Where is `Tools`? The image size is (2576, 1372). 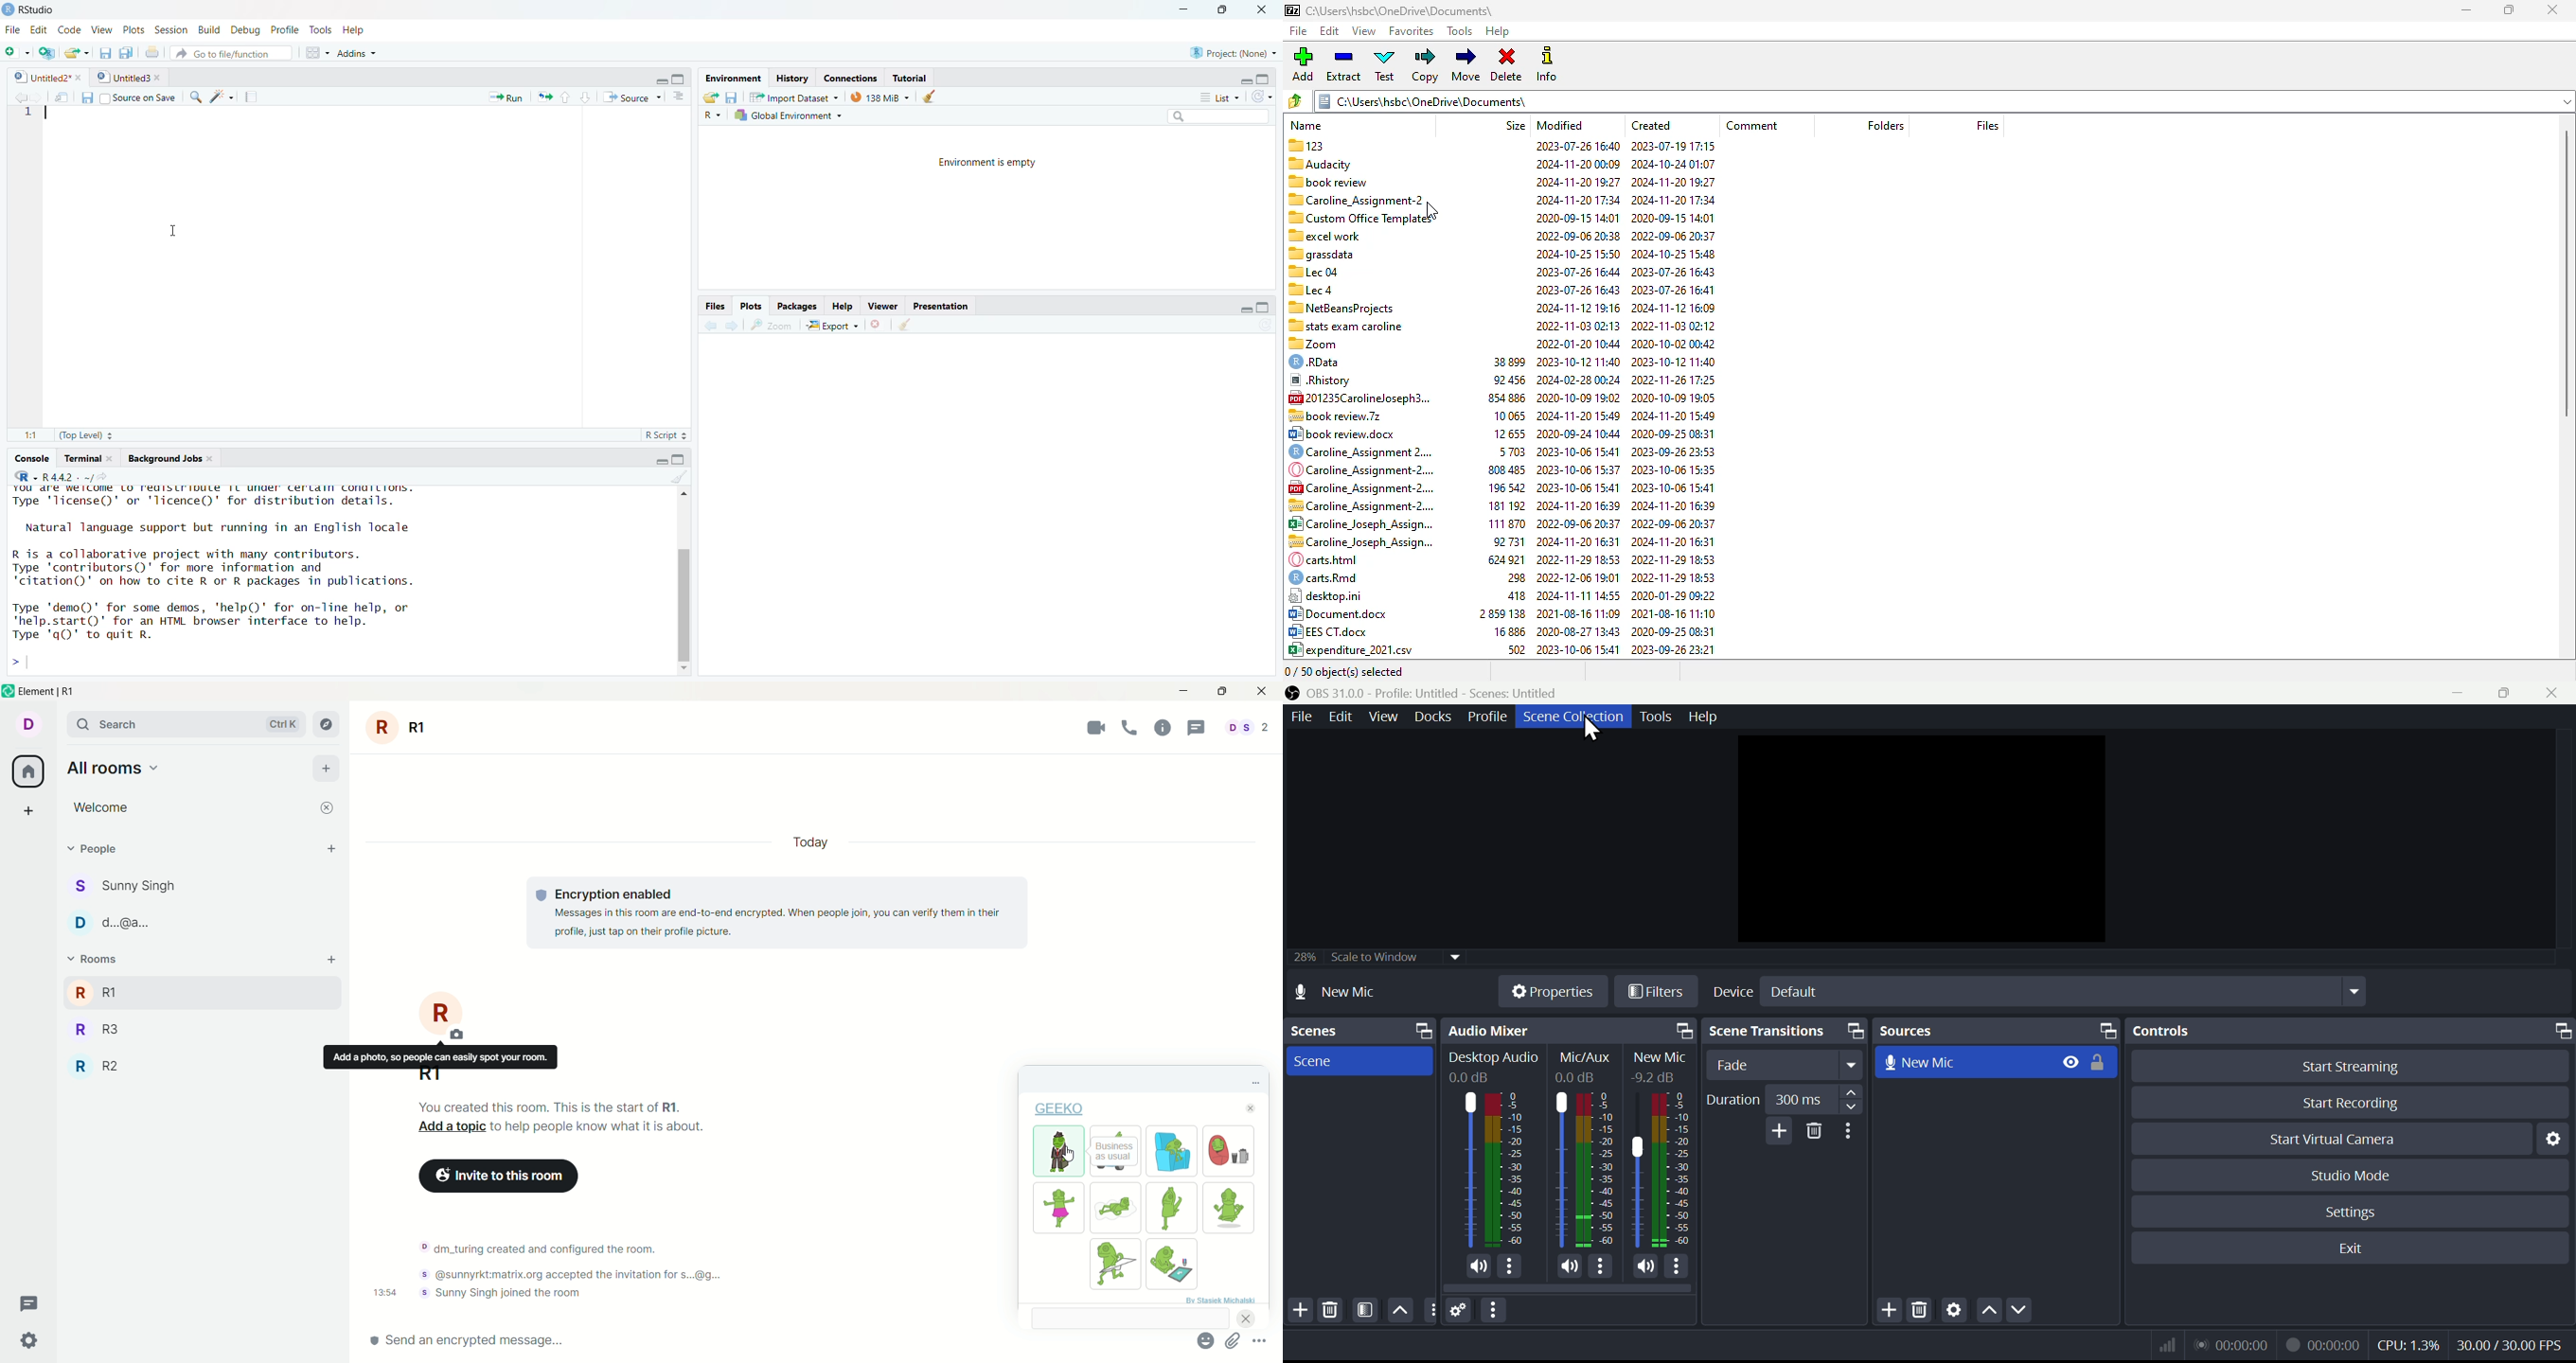 Tools is located at coordinates (318, 29).